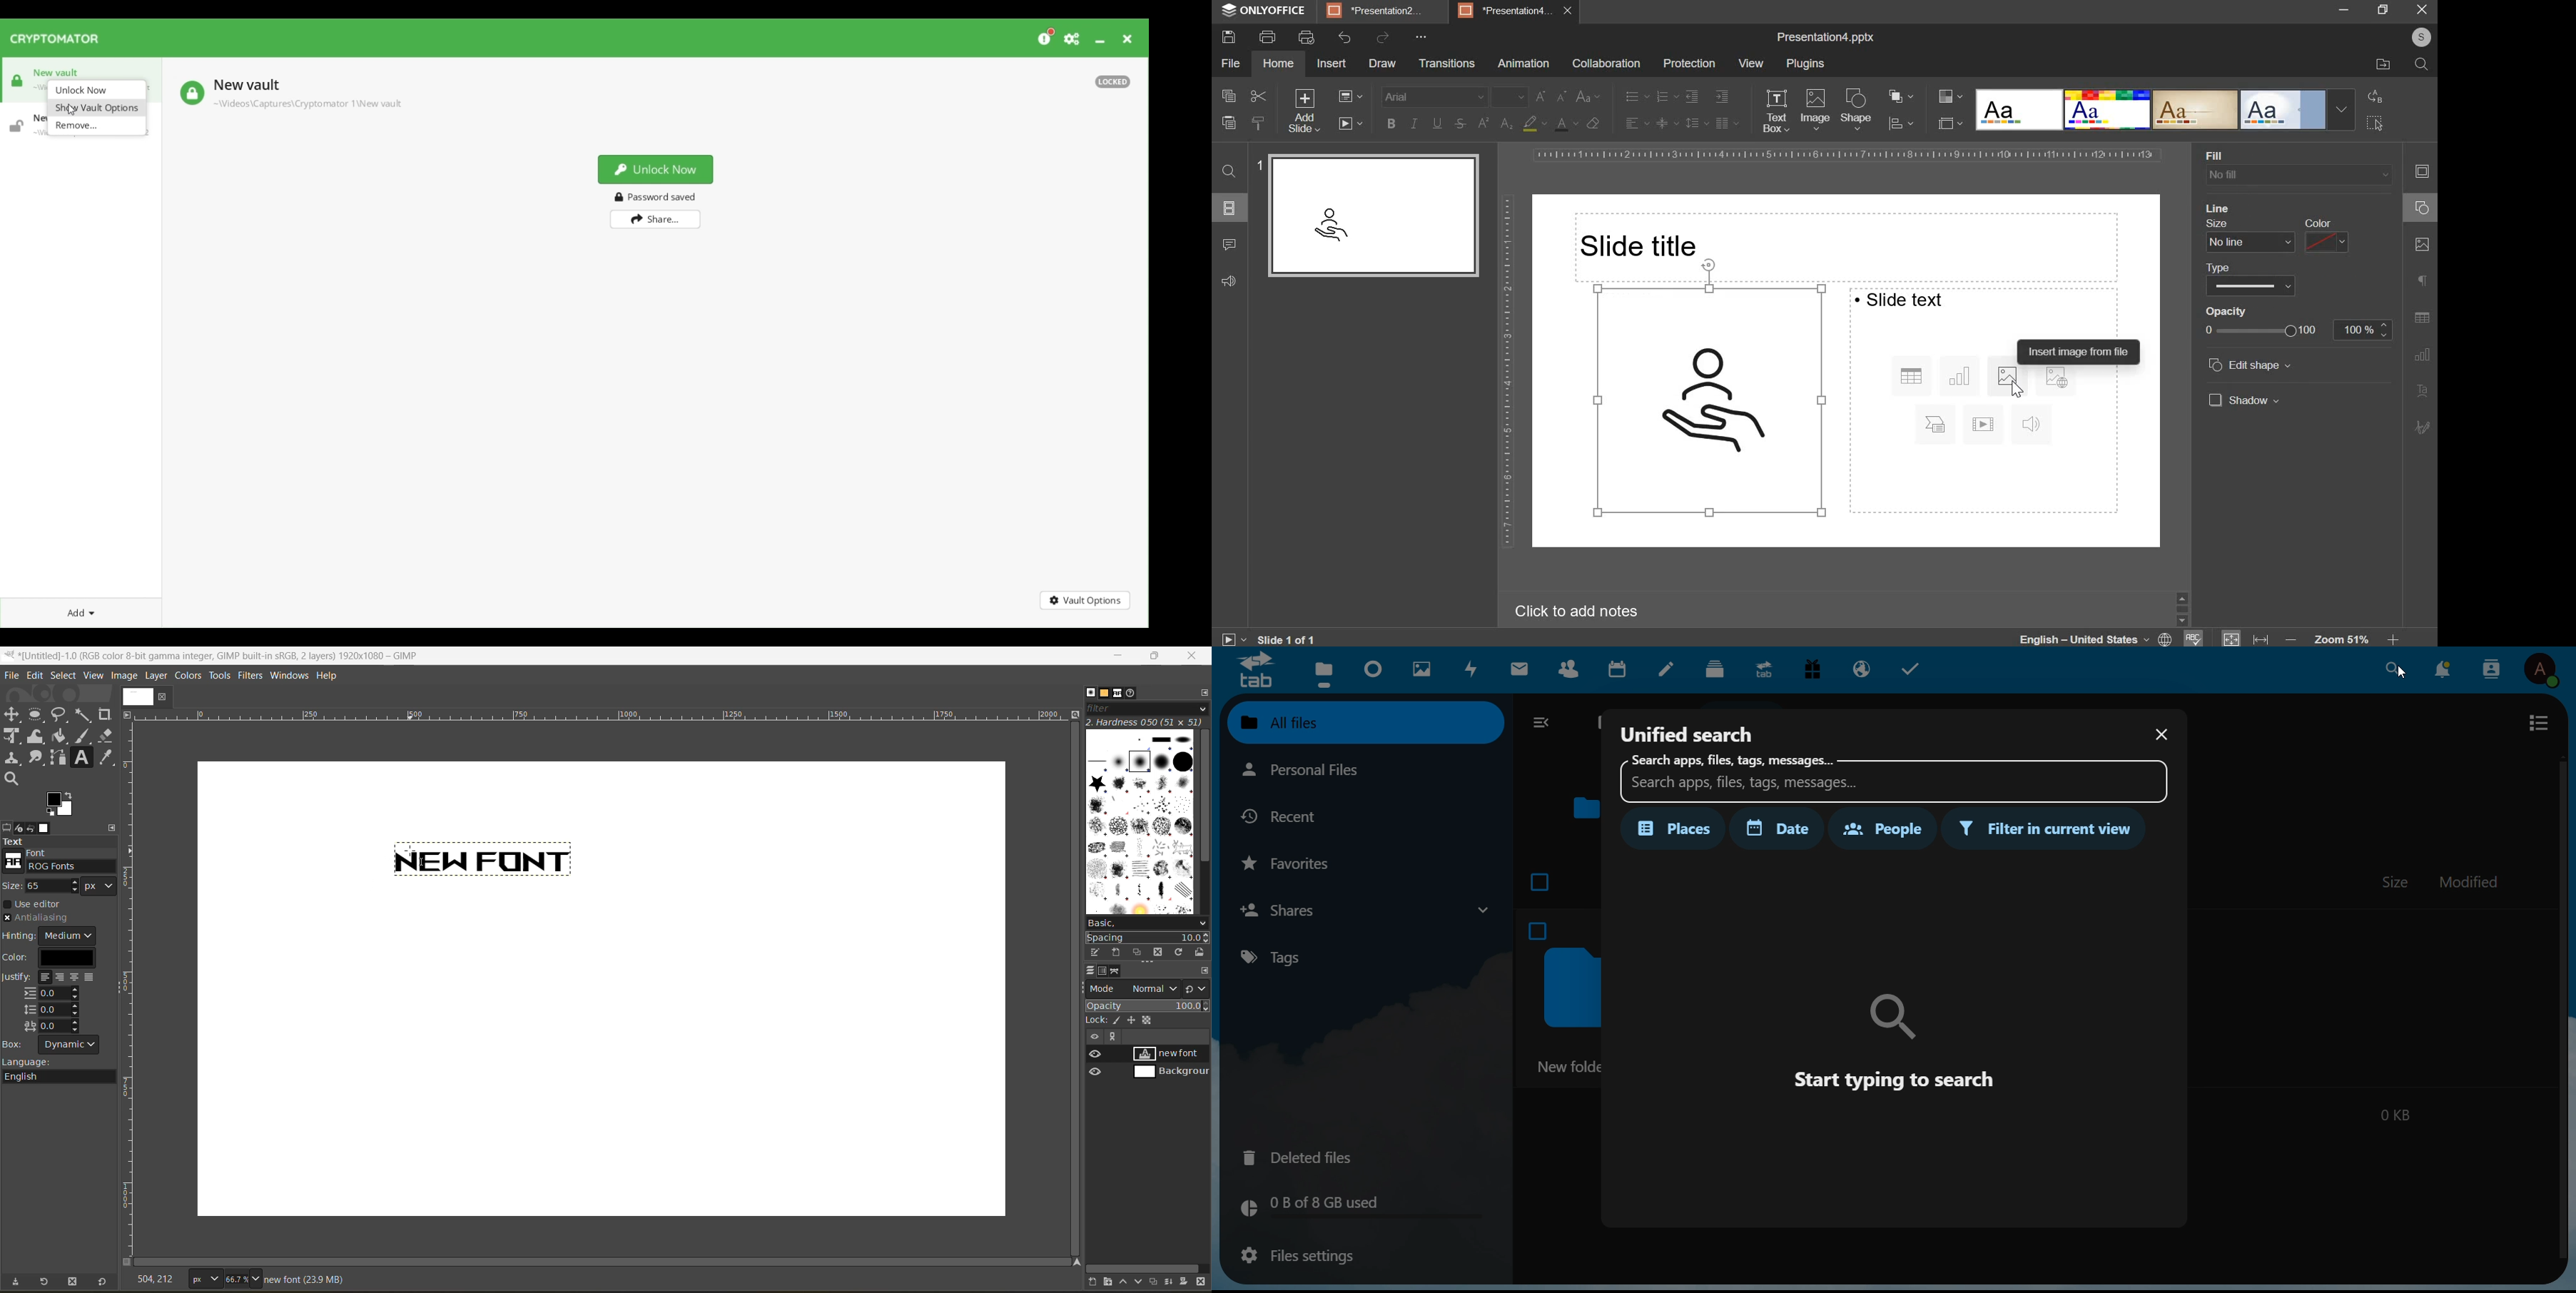 The height and width of the screenshot is (1316, 2576). Describe the element at coordinates (1264, 11) in the screenshot. I see `onlyoffice` at that location.